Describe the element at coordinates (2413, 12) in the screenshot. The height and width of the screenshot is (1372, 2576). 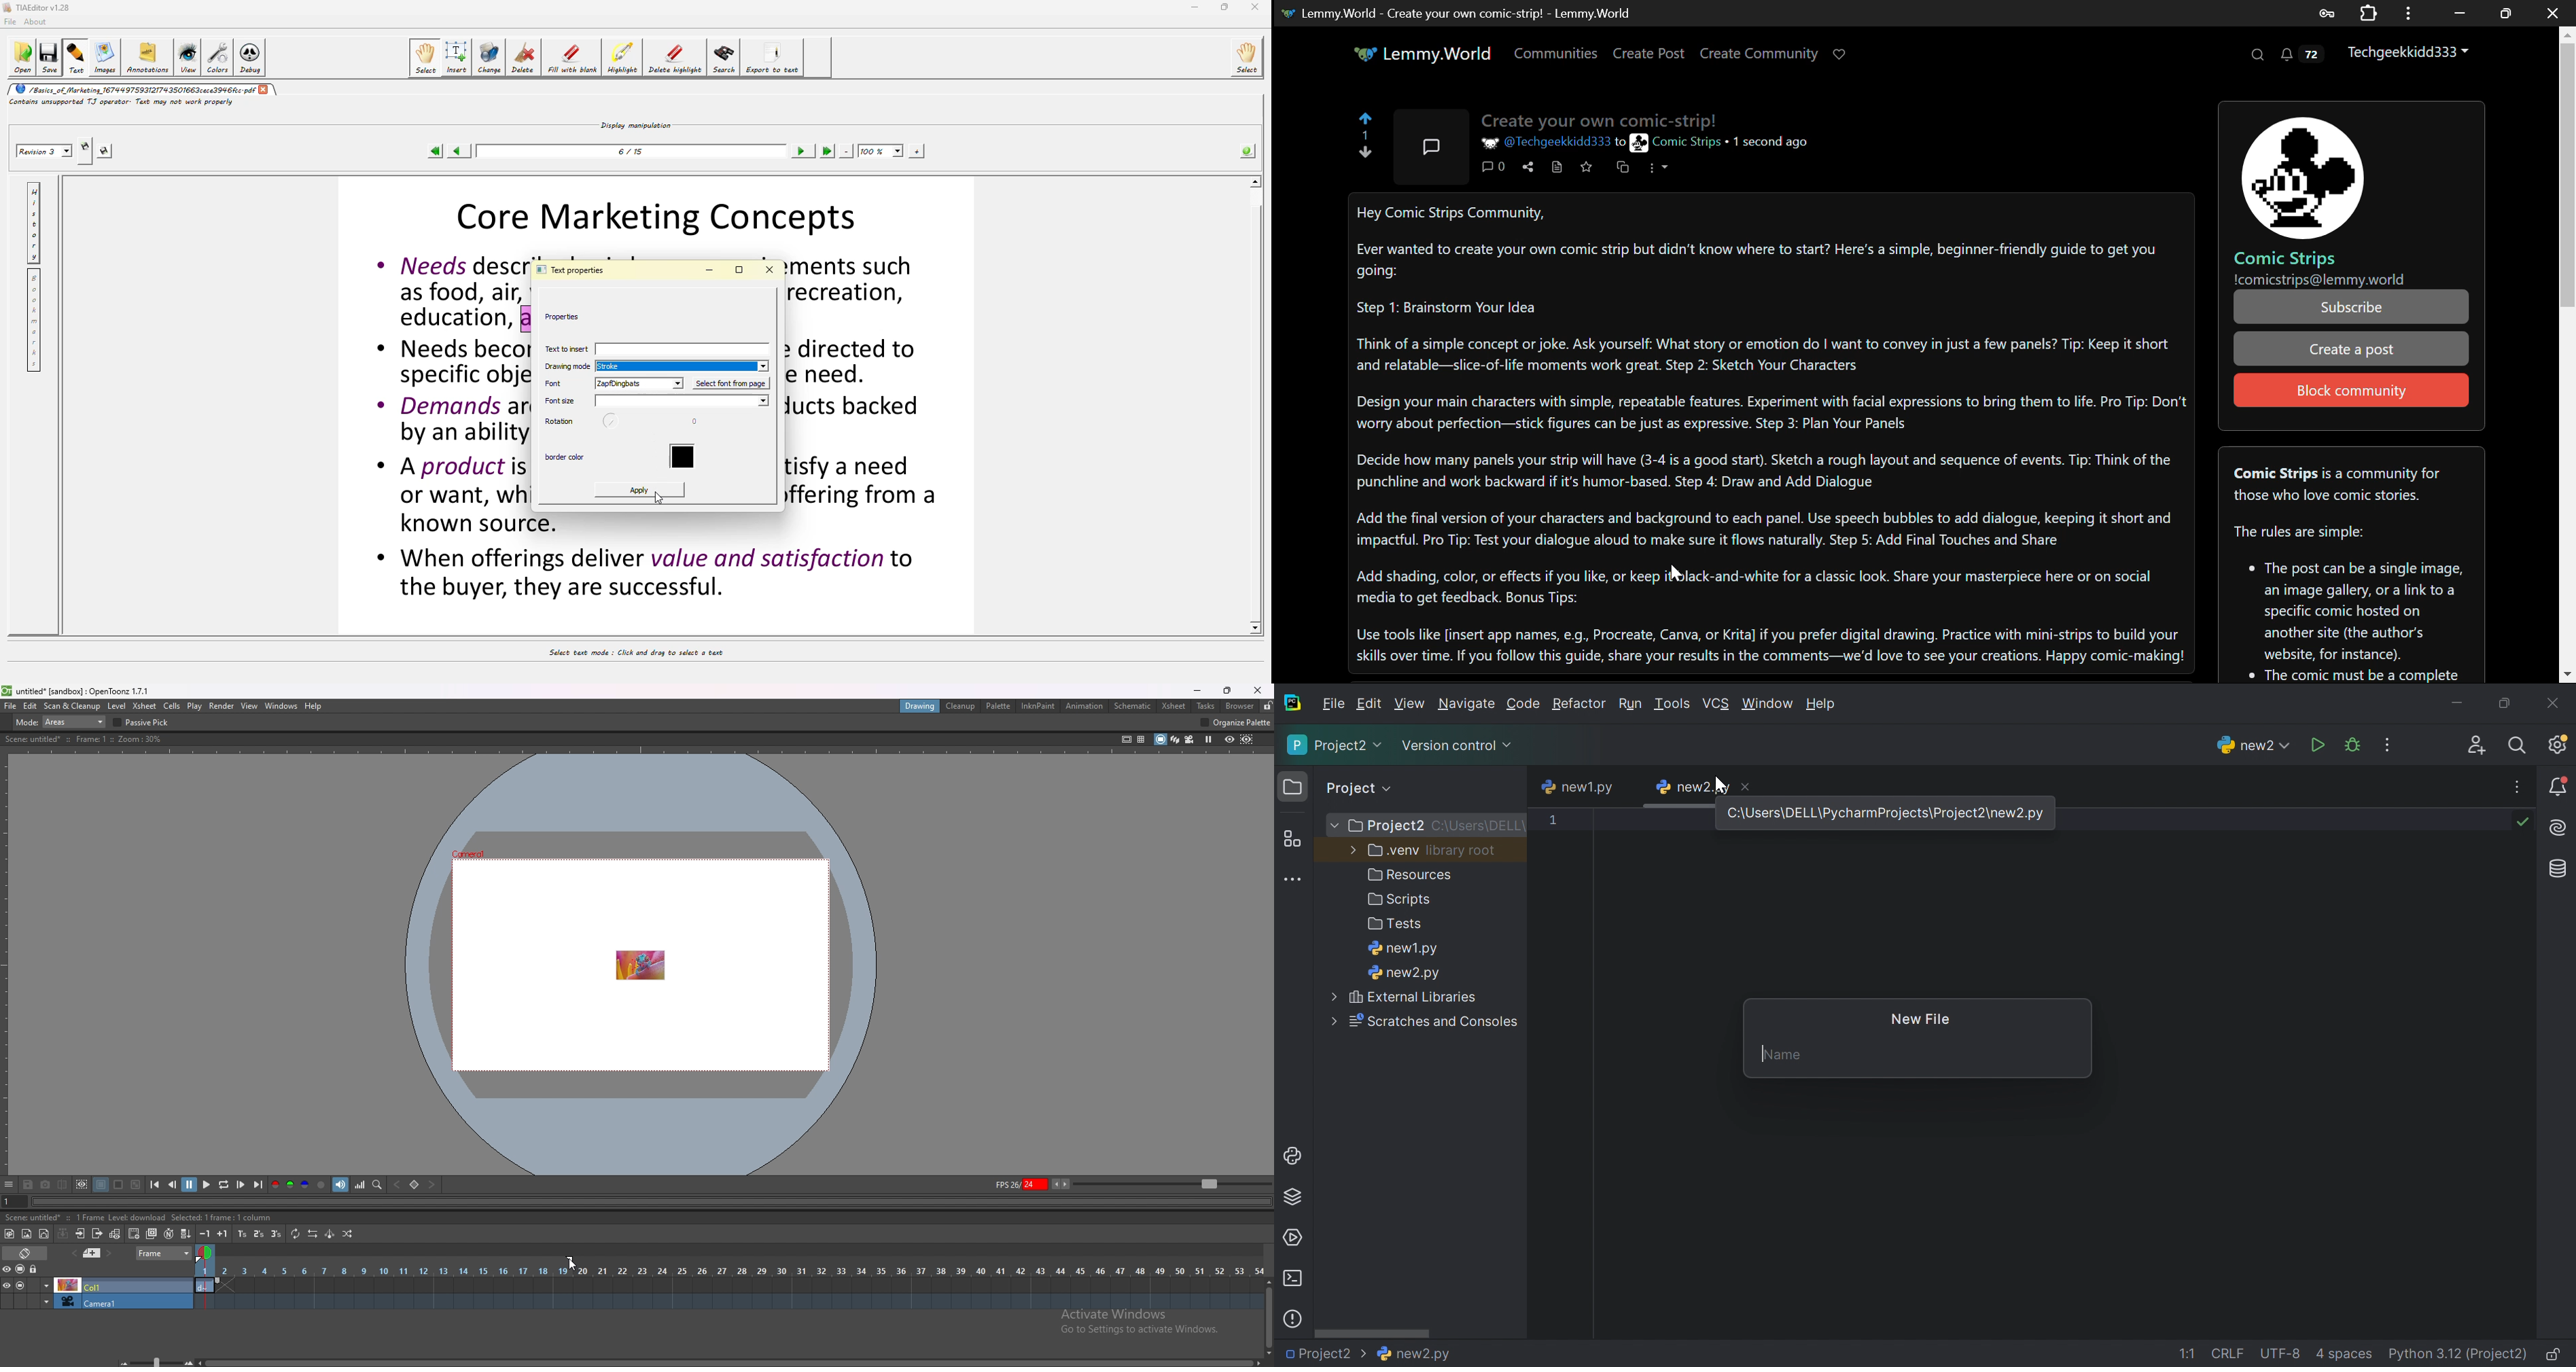
I see `Menu` at that location.